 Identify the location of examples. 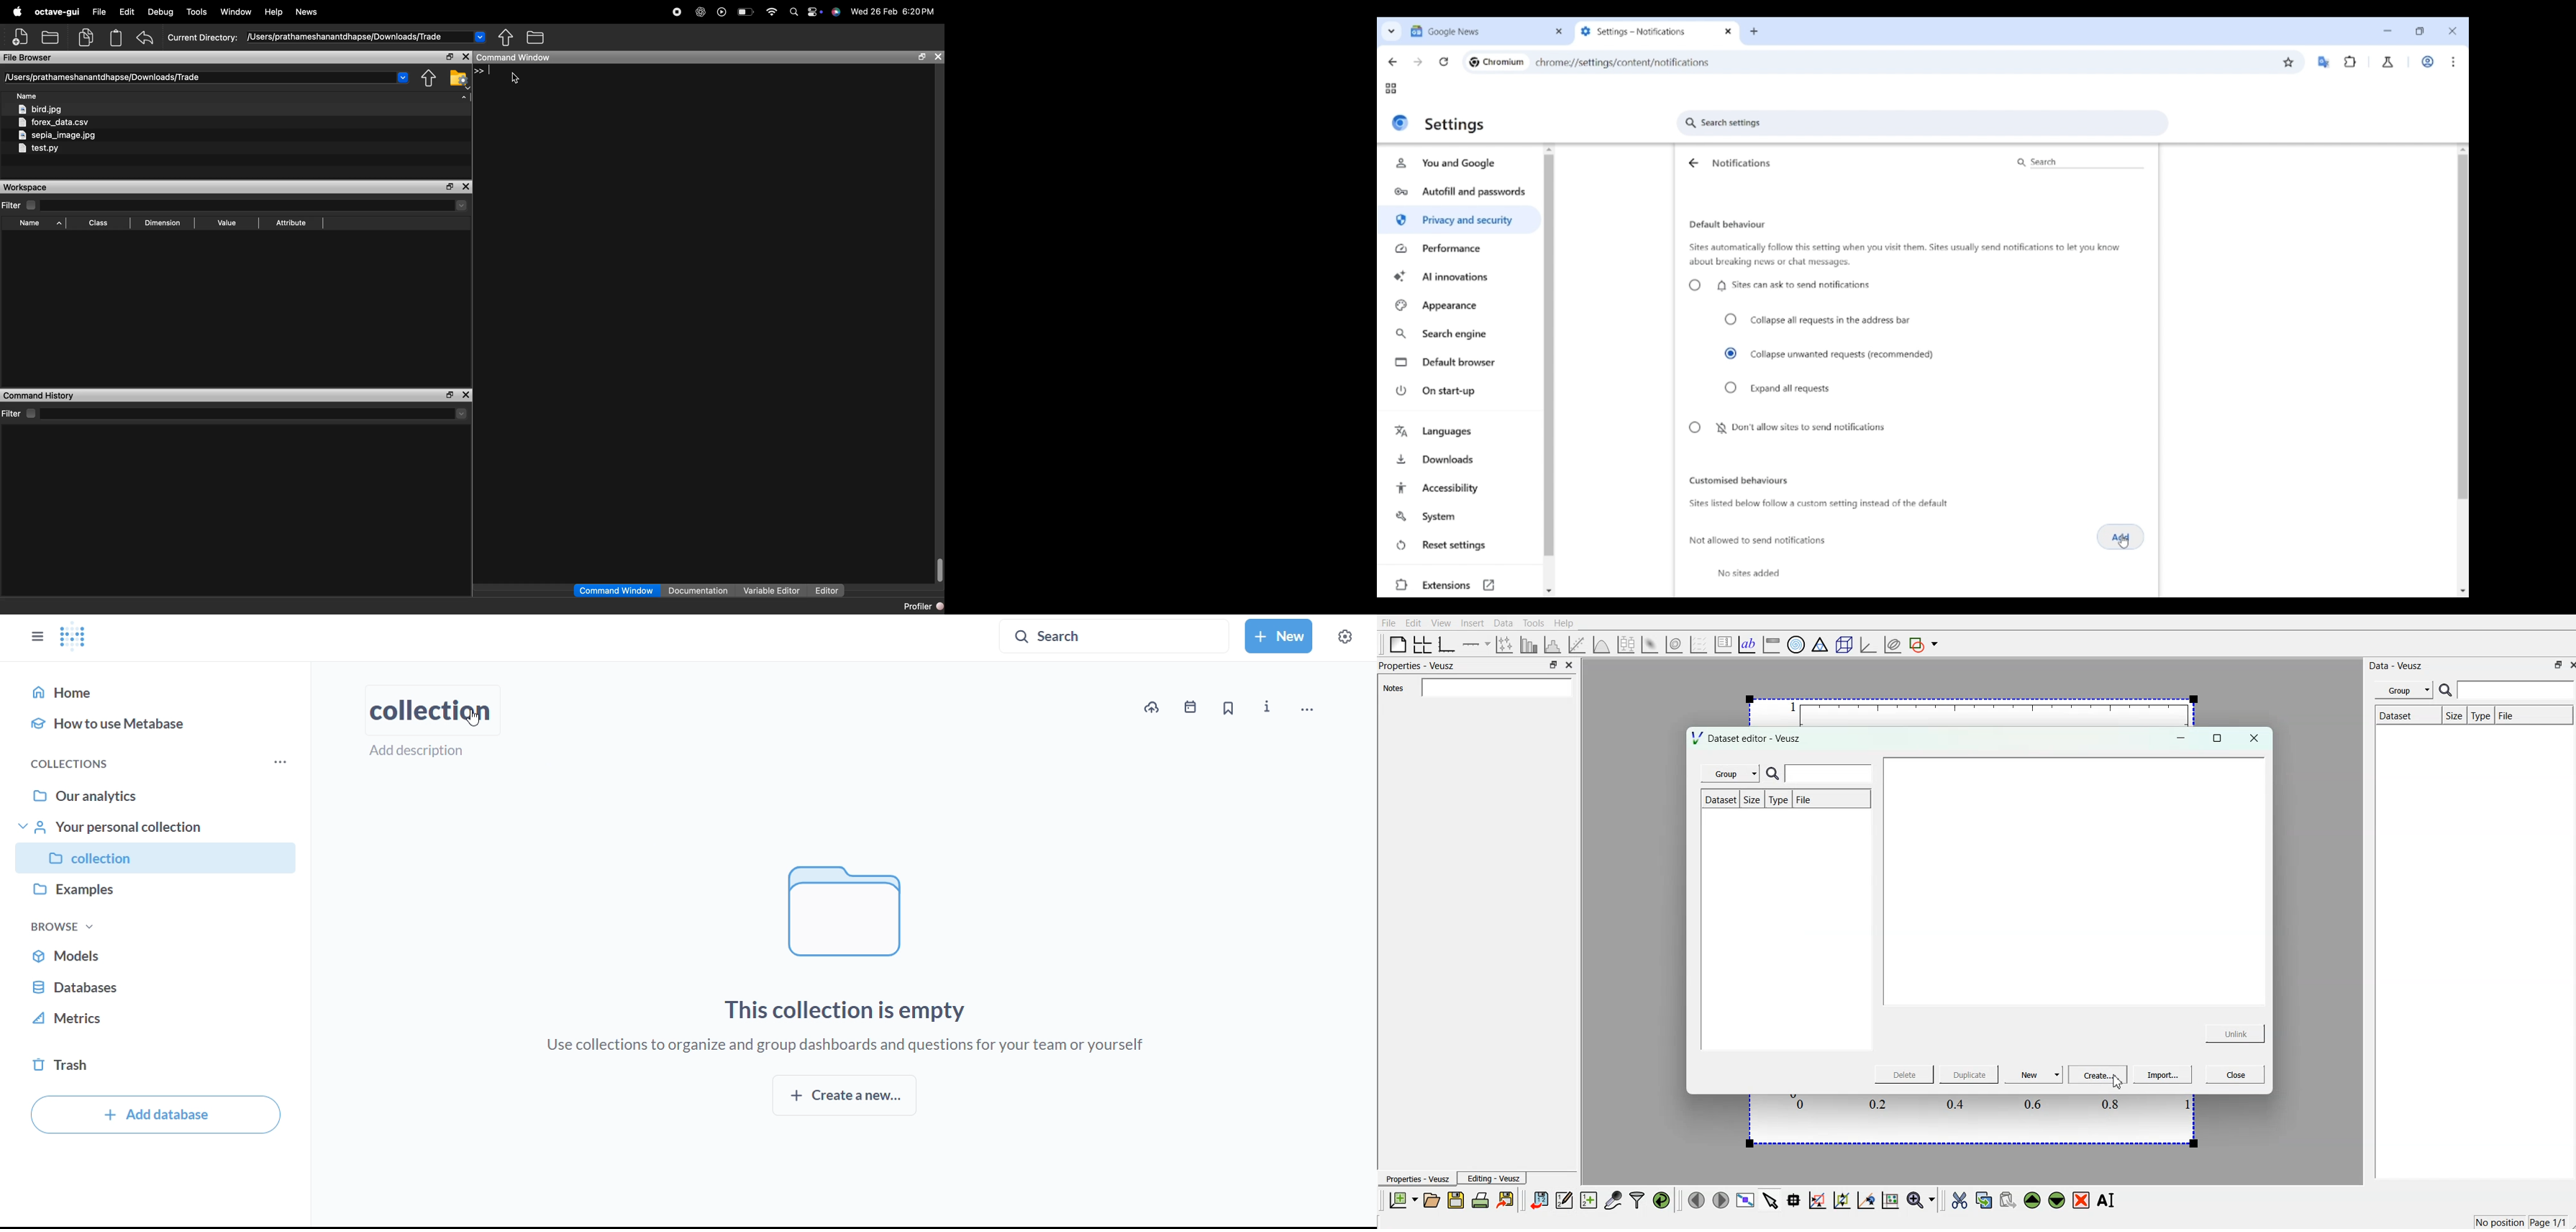
(161, 894).